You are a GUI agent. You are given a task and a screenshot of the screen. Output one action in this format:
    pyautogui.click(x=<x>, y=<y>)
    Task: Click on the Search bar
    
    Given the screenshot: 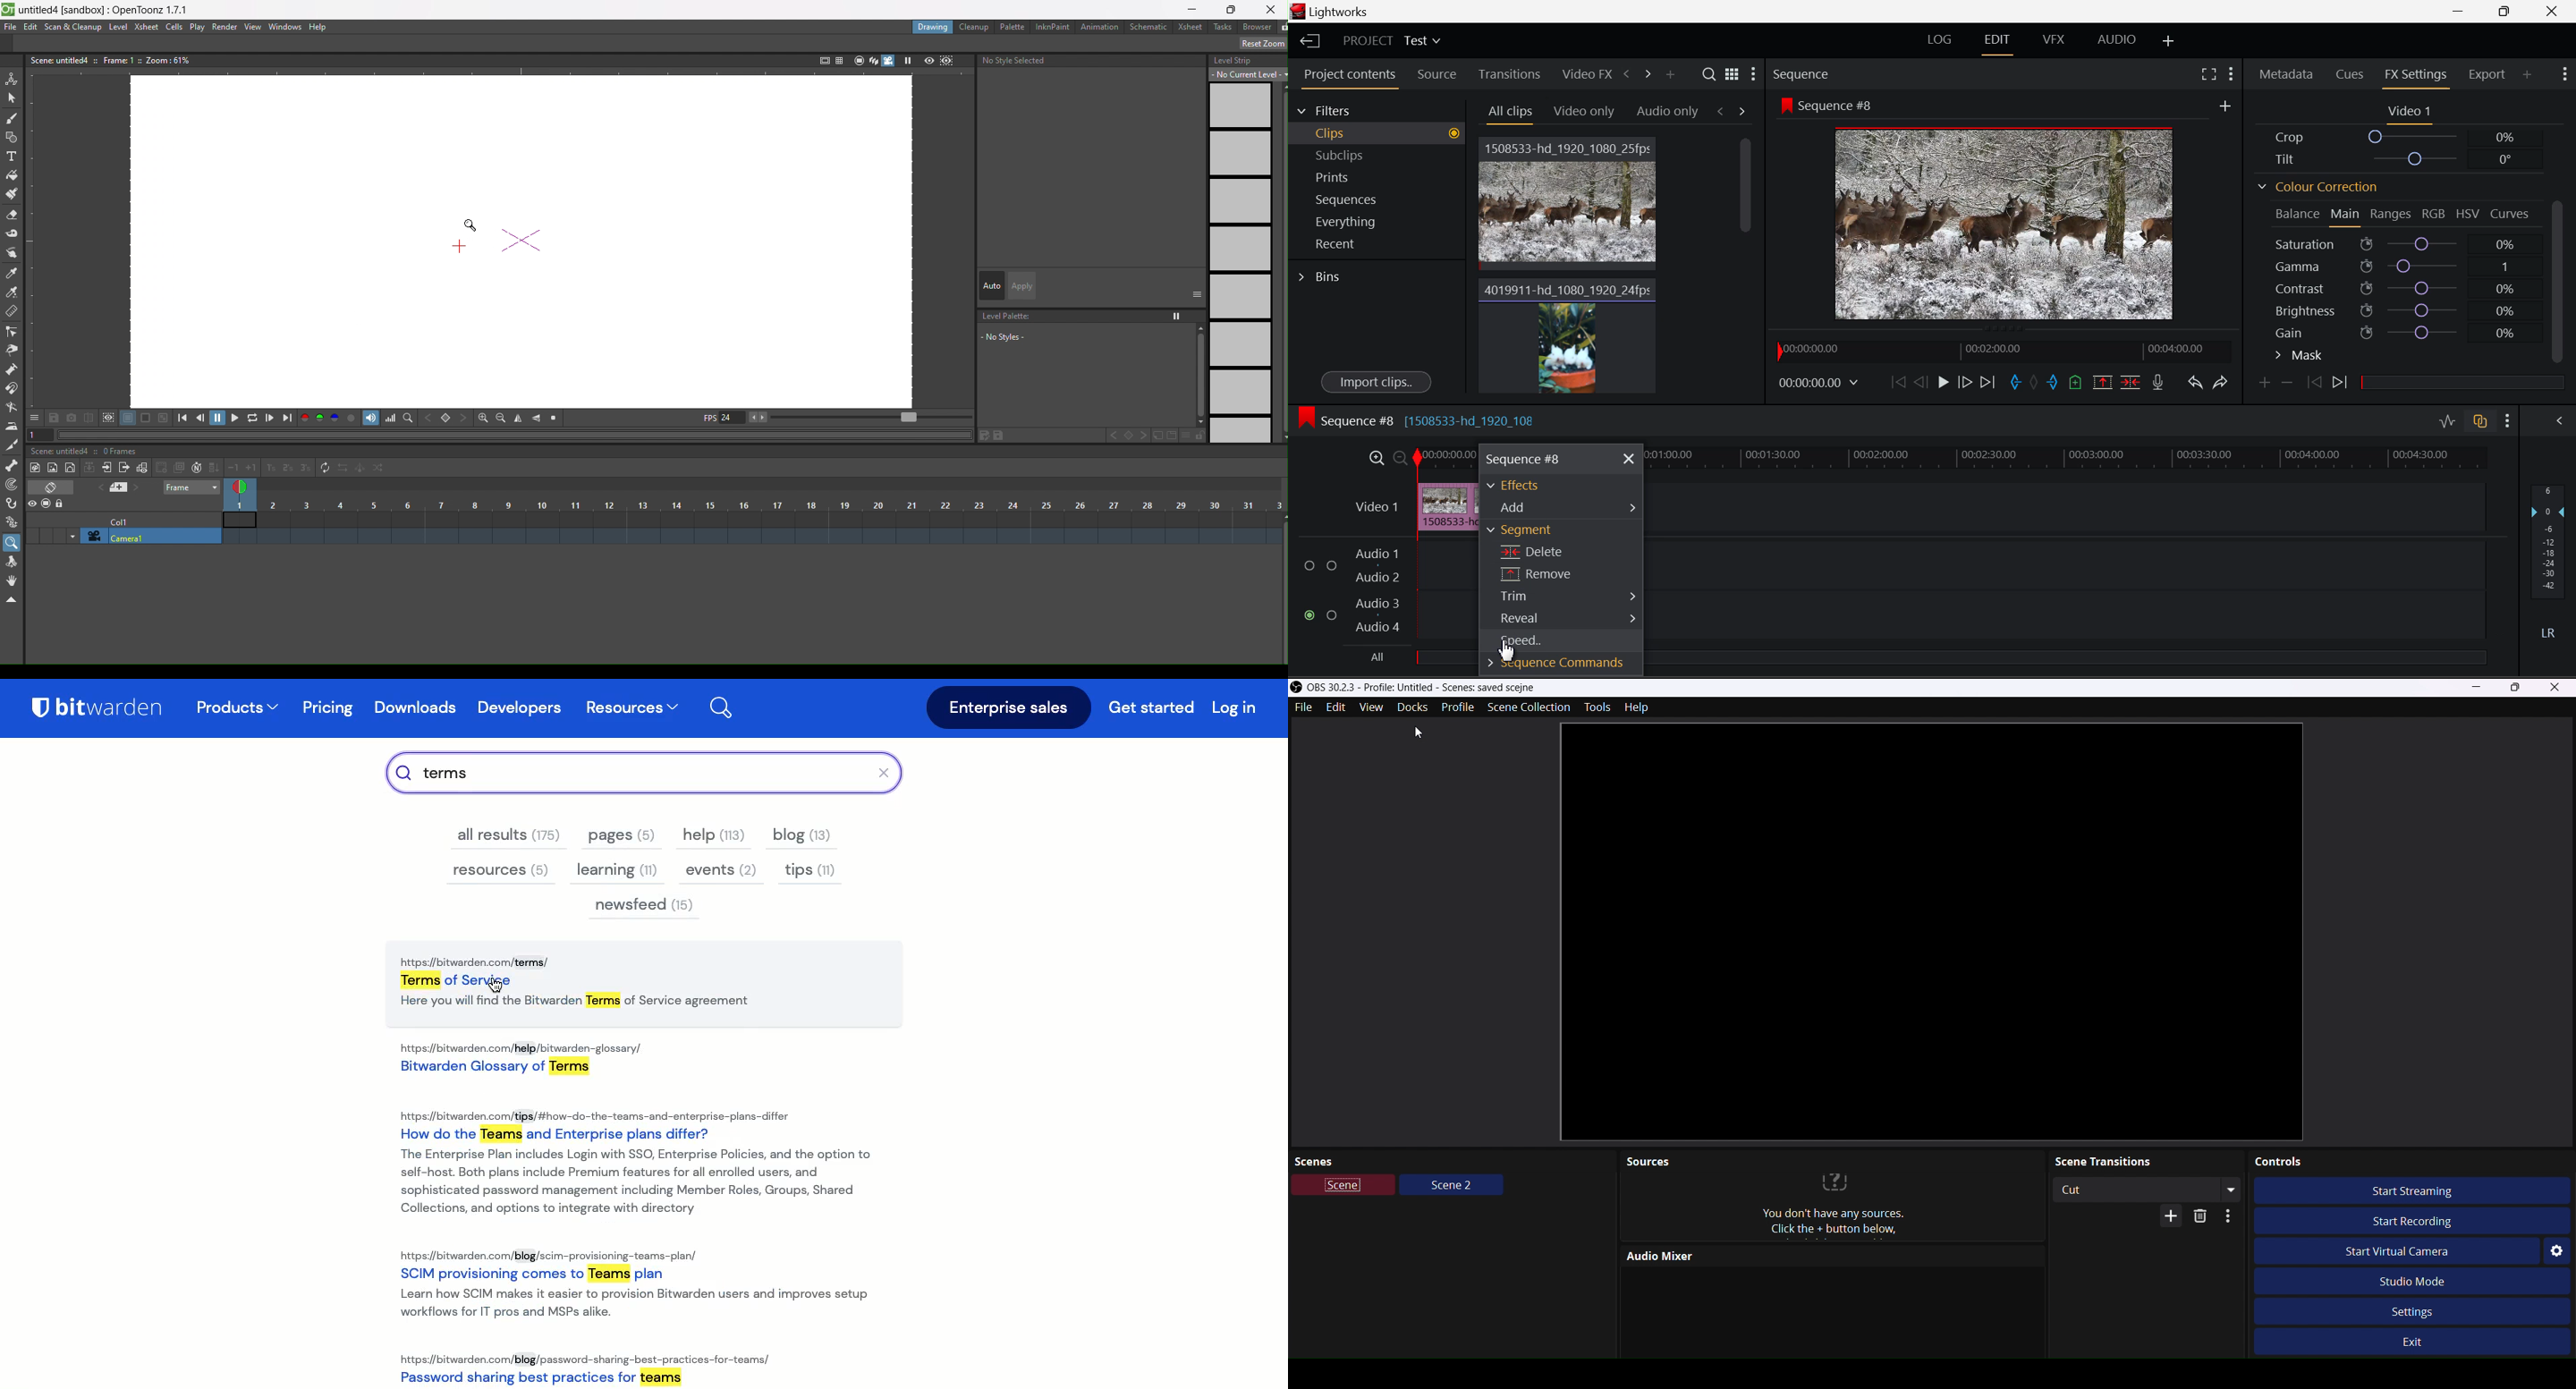 What is the action you would take?
    pyautogui.click(x=633, y=772)
    